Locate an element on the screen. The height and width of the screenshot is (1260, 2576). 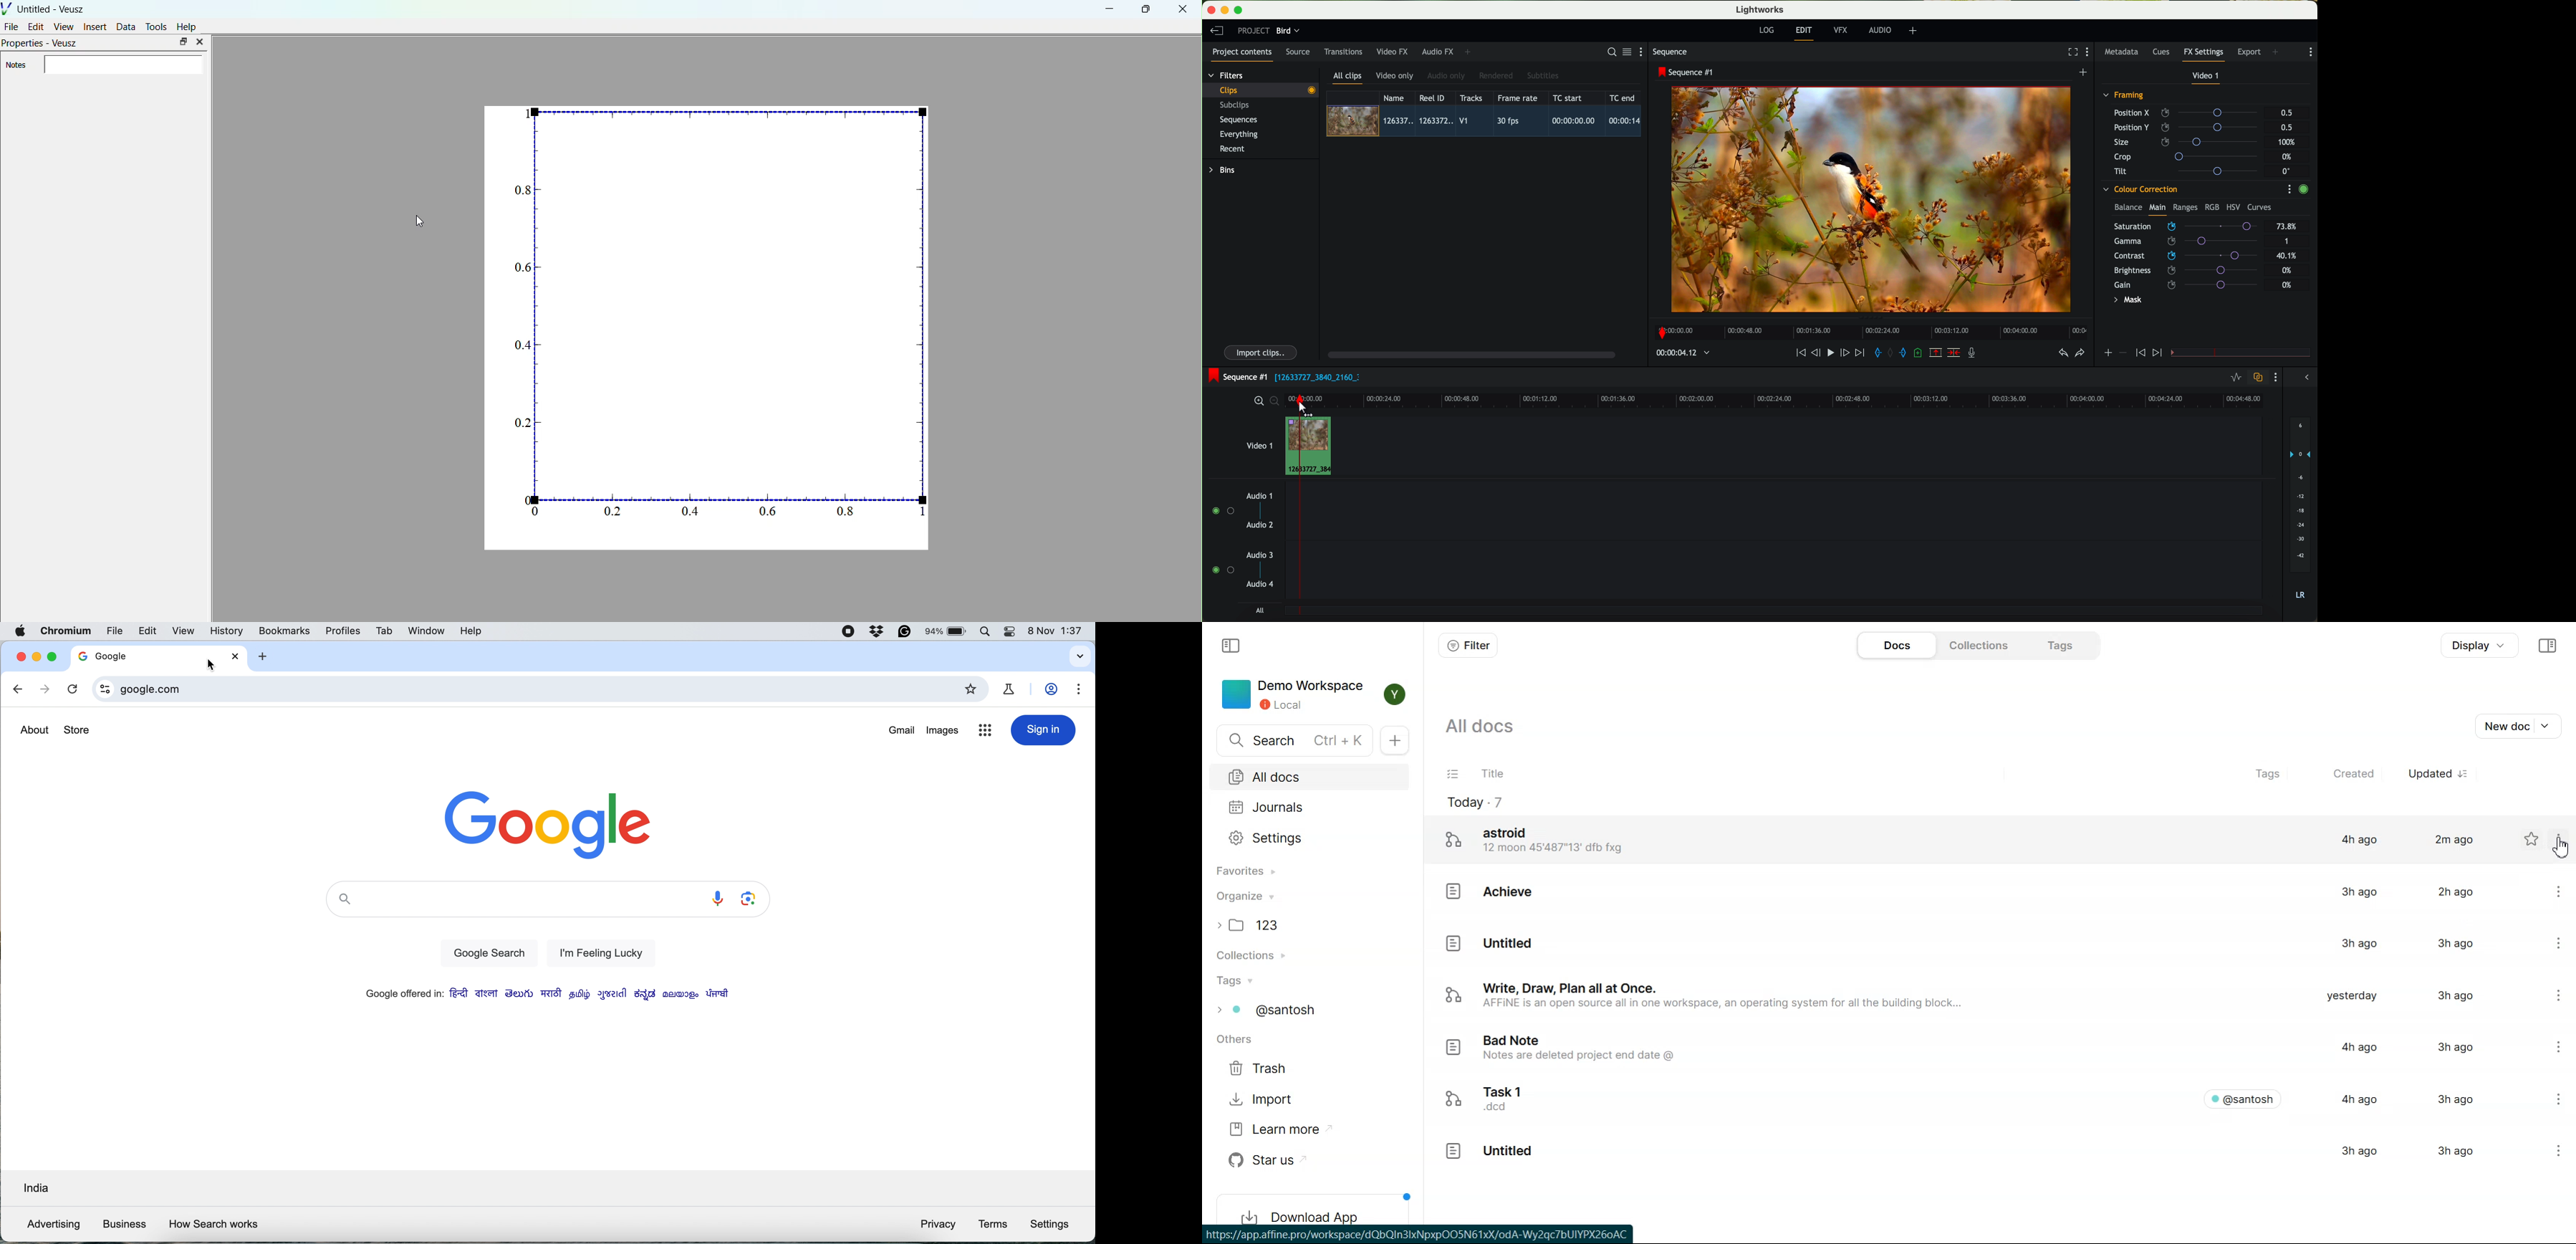
audio 1 is located at coordinates (1260, 495).